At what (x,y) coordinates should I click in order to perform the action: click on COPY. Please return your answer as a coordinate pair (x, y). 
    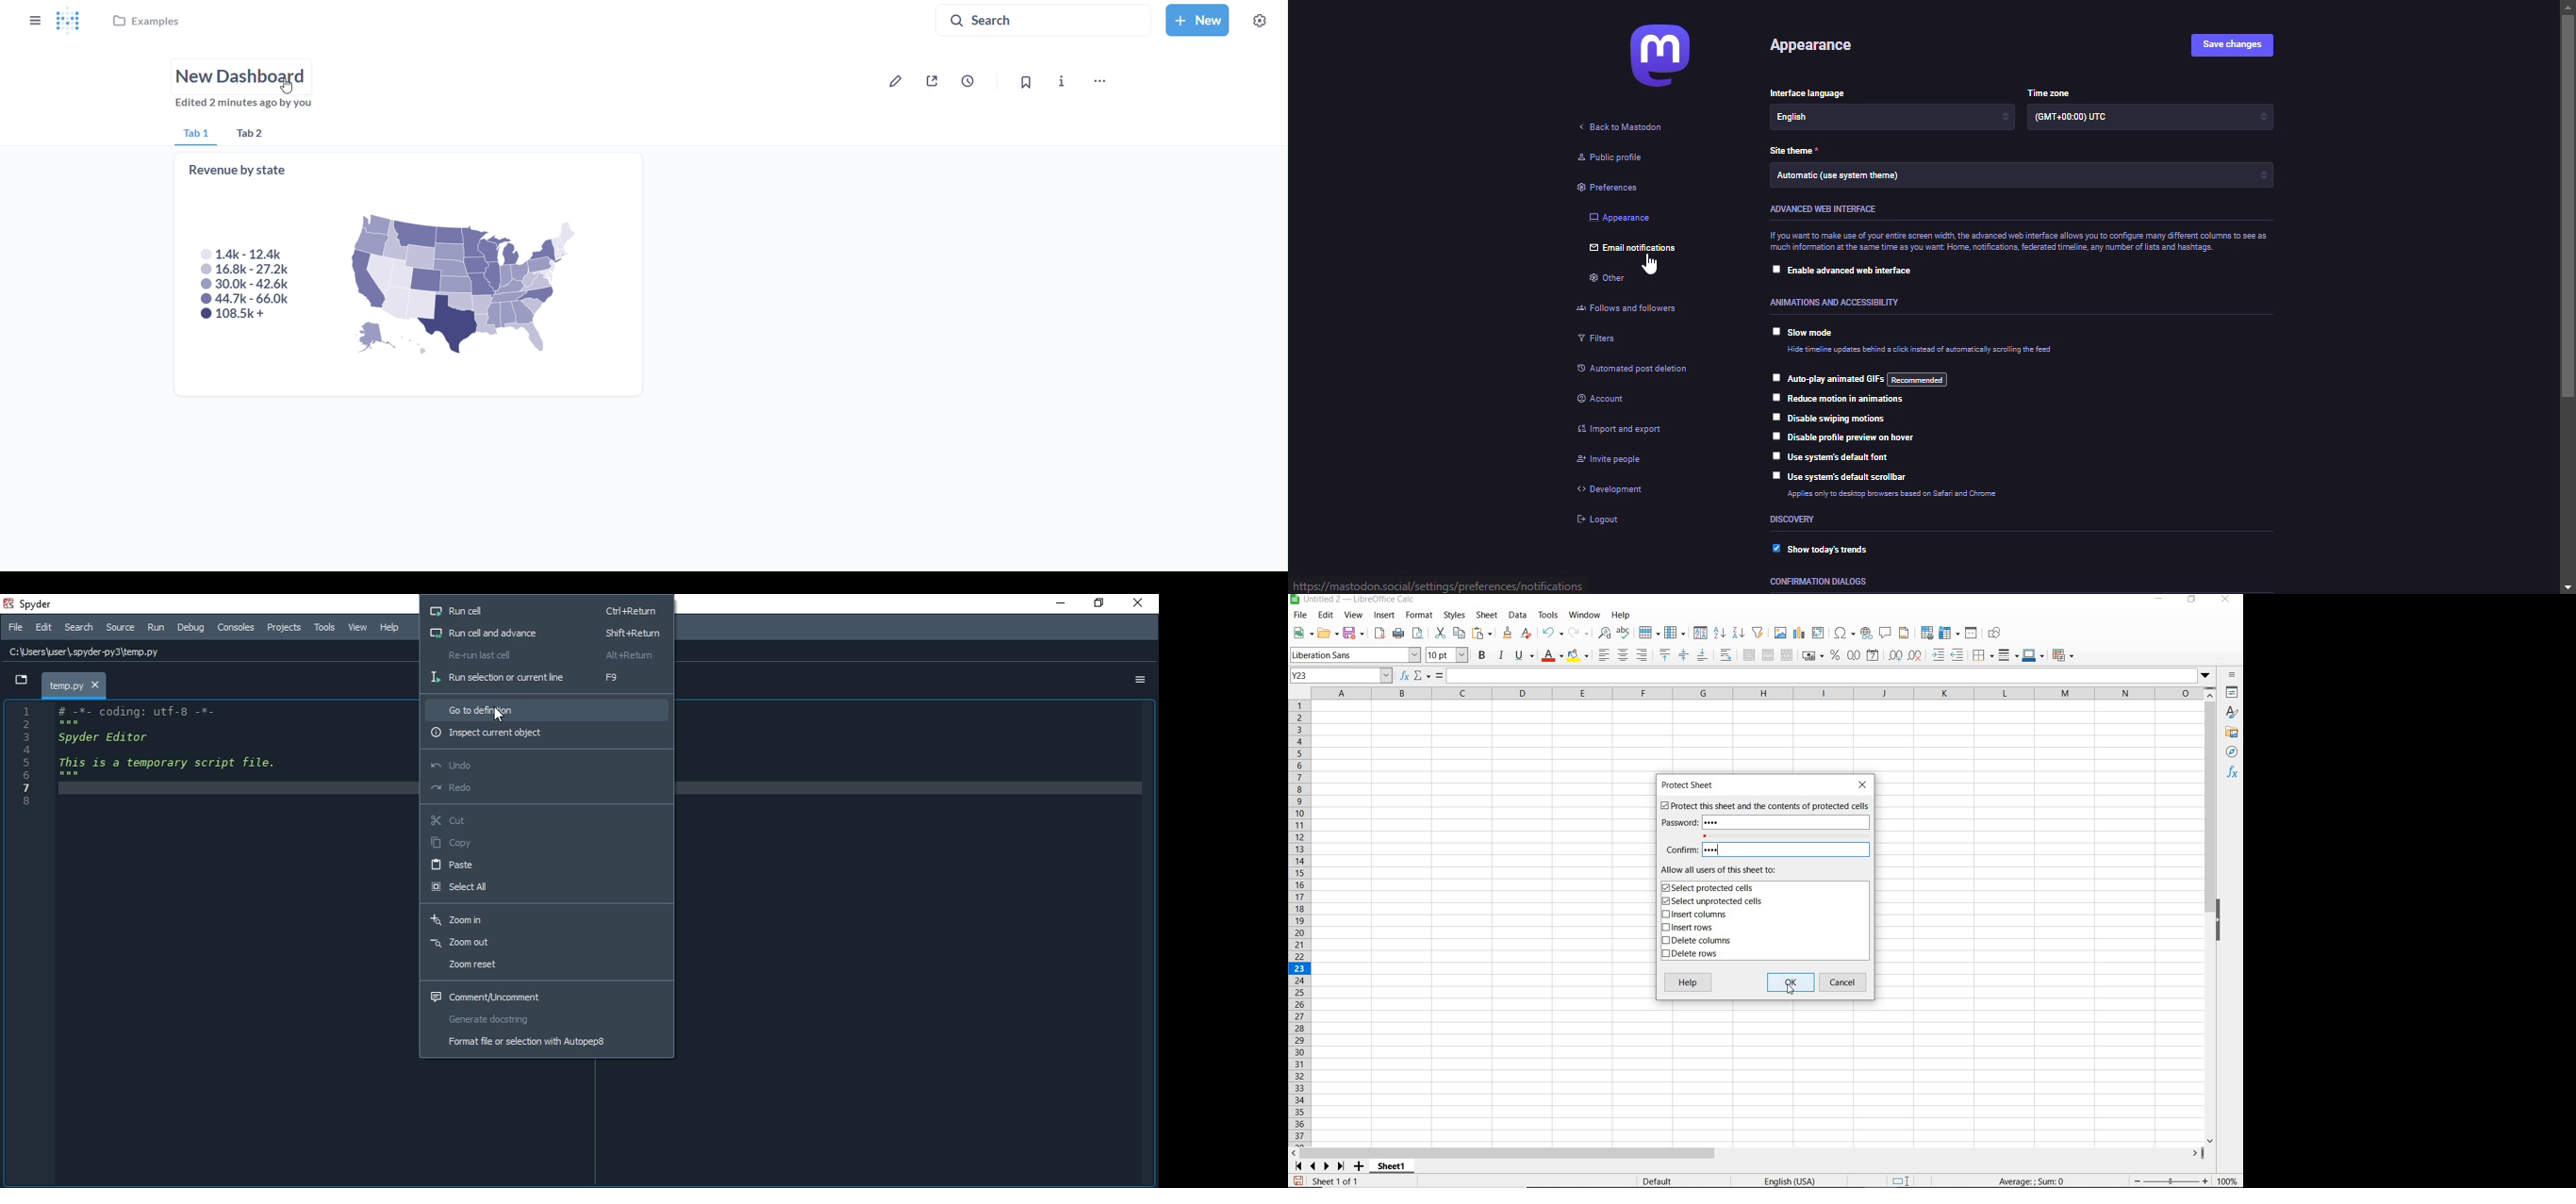
    Looking at the image, I should click on (1459, 633).